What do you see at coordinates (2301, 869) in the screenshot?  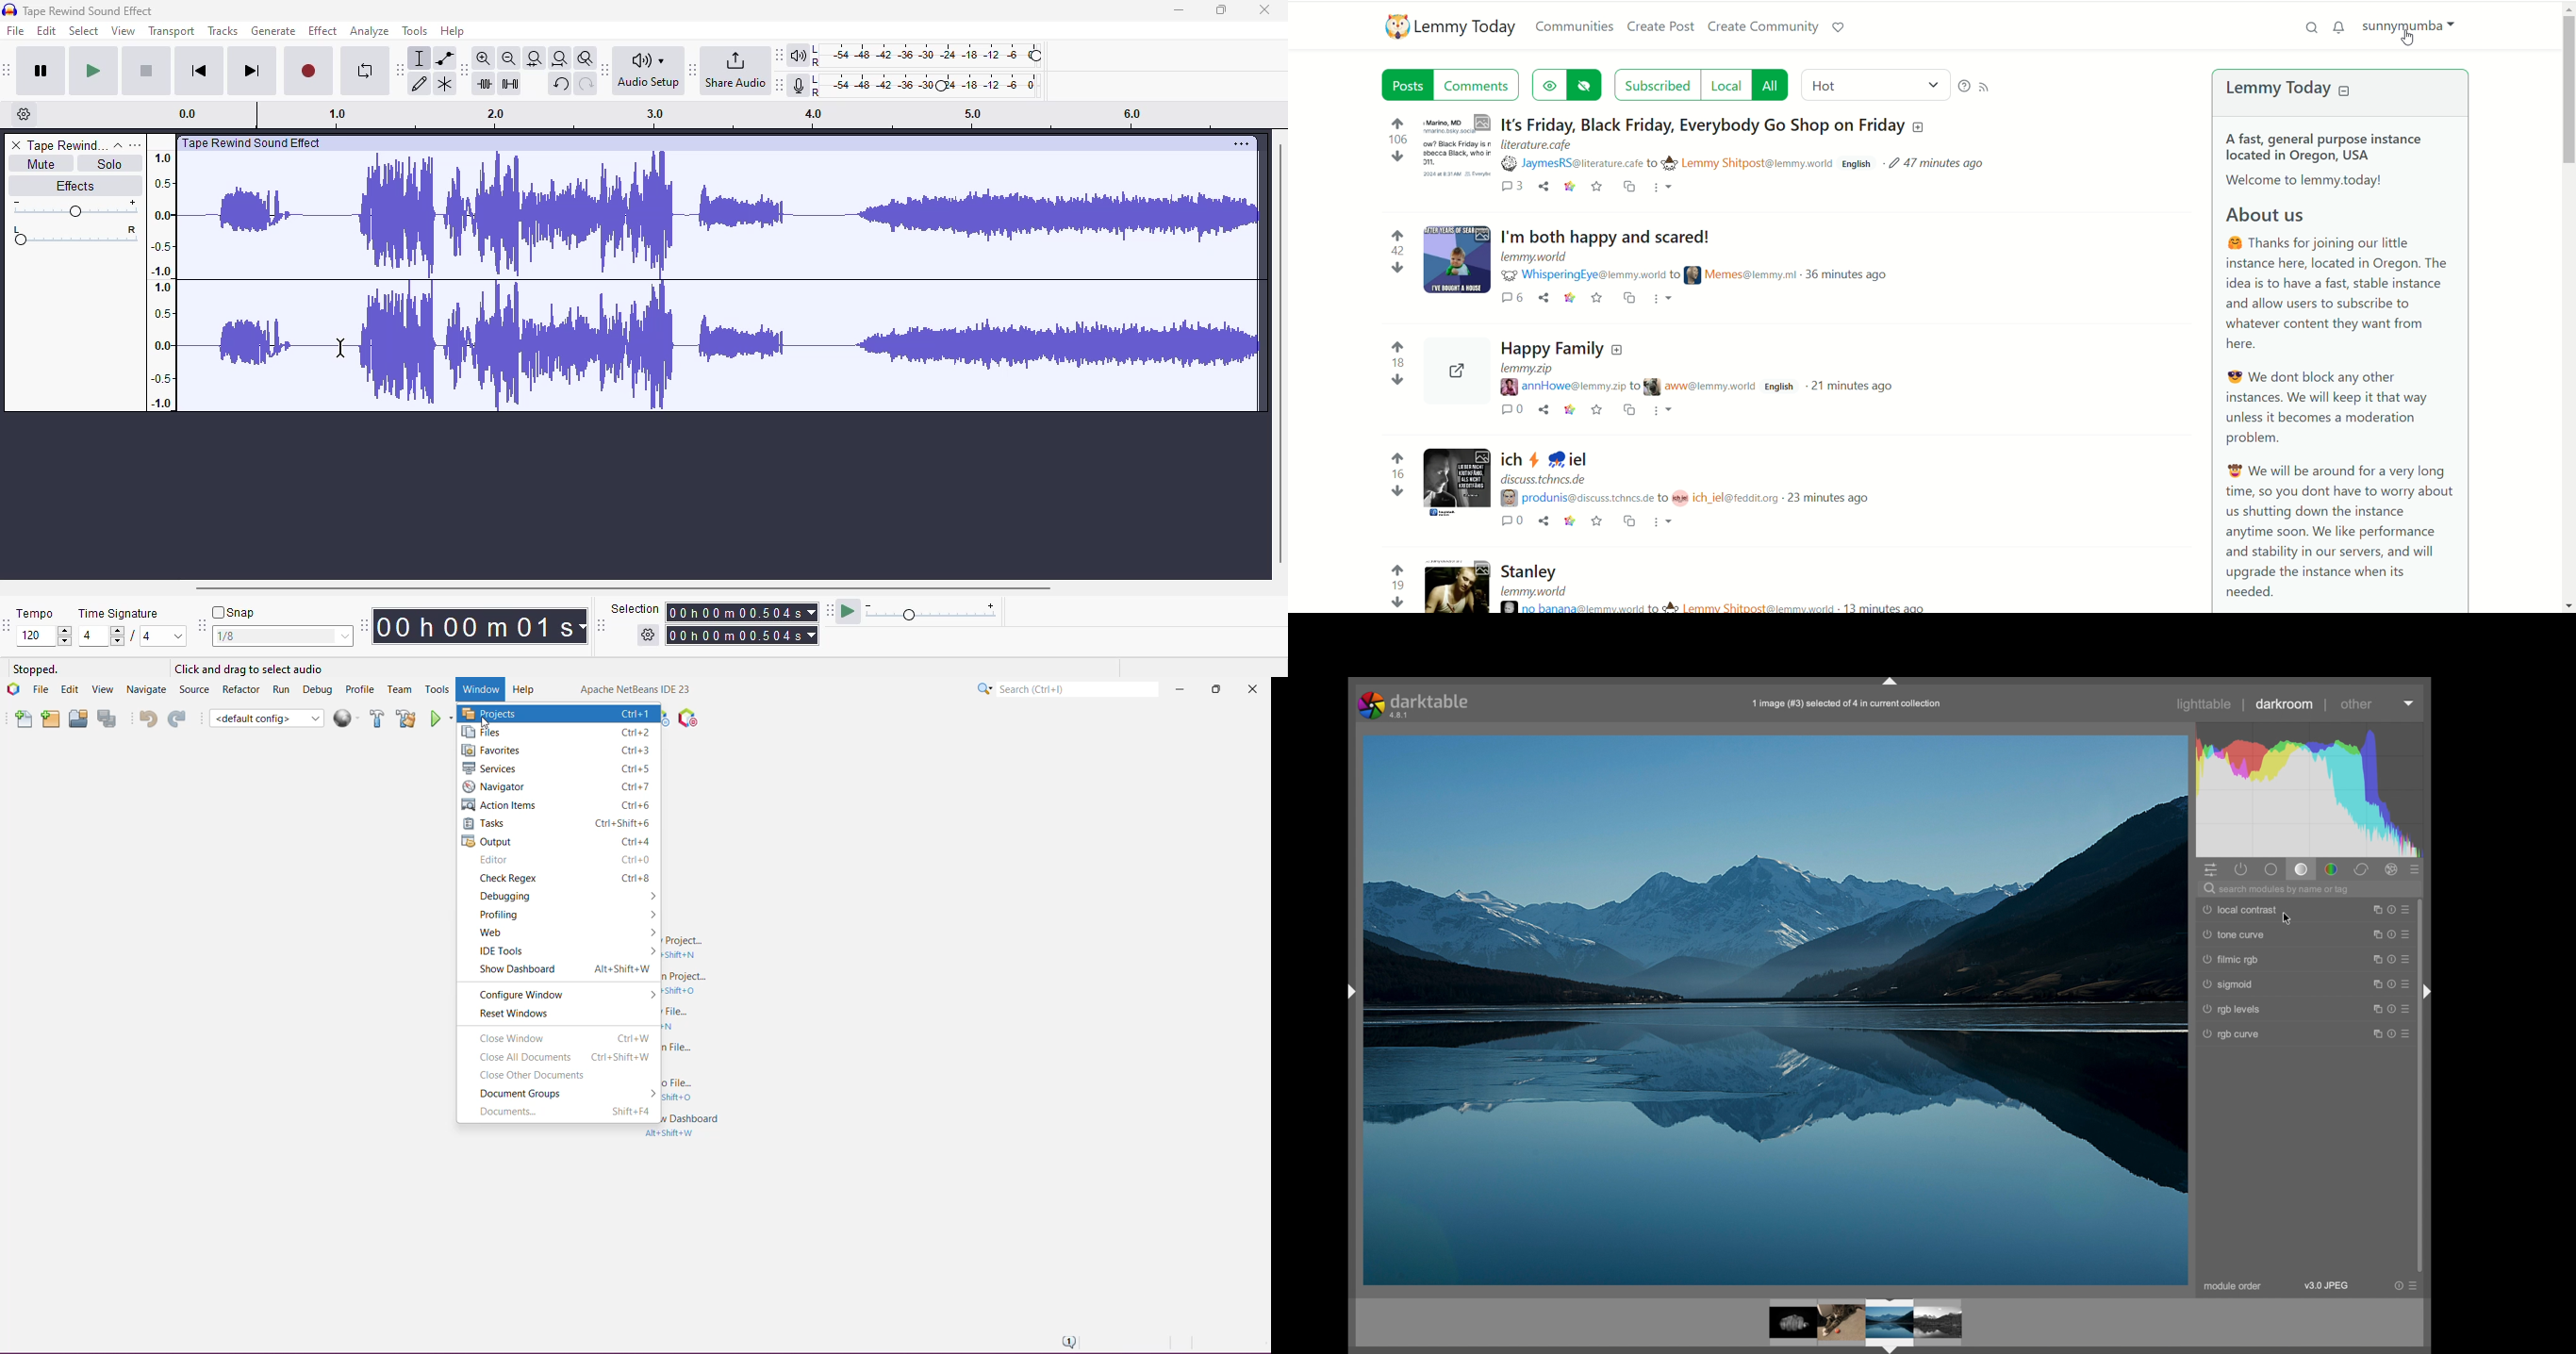 I see `tone` at bounding box center [2301, 869].